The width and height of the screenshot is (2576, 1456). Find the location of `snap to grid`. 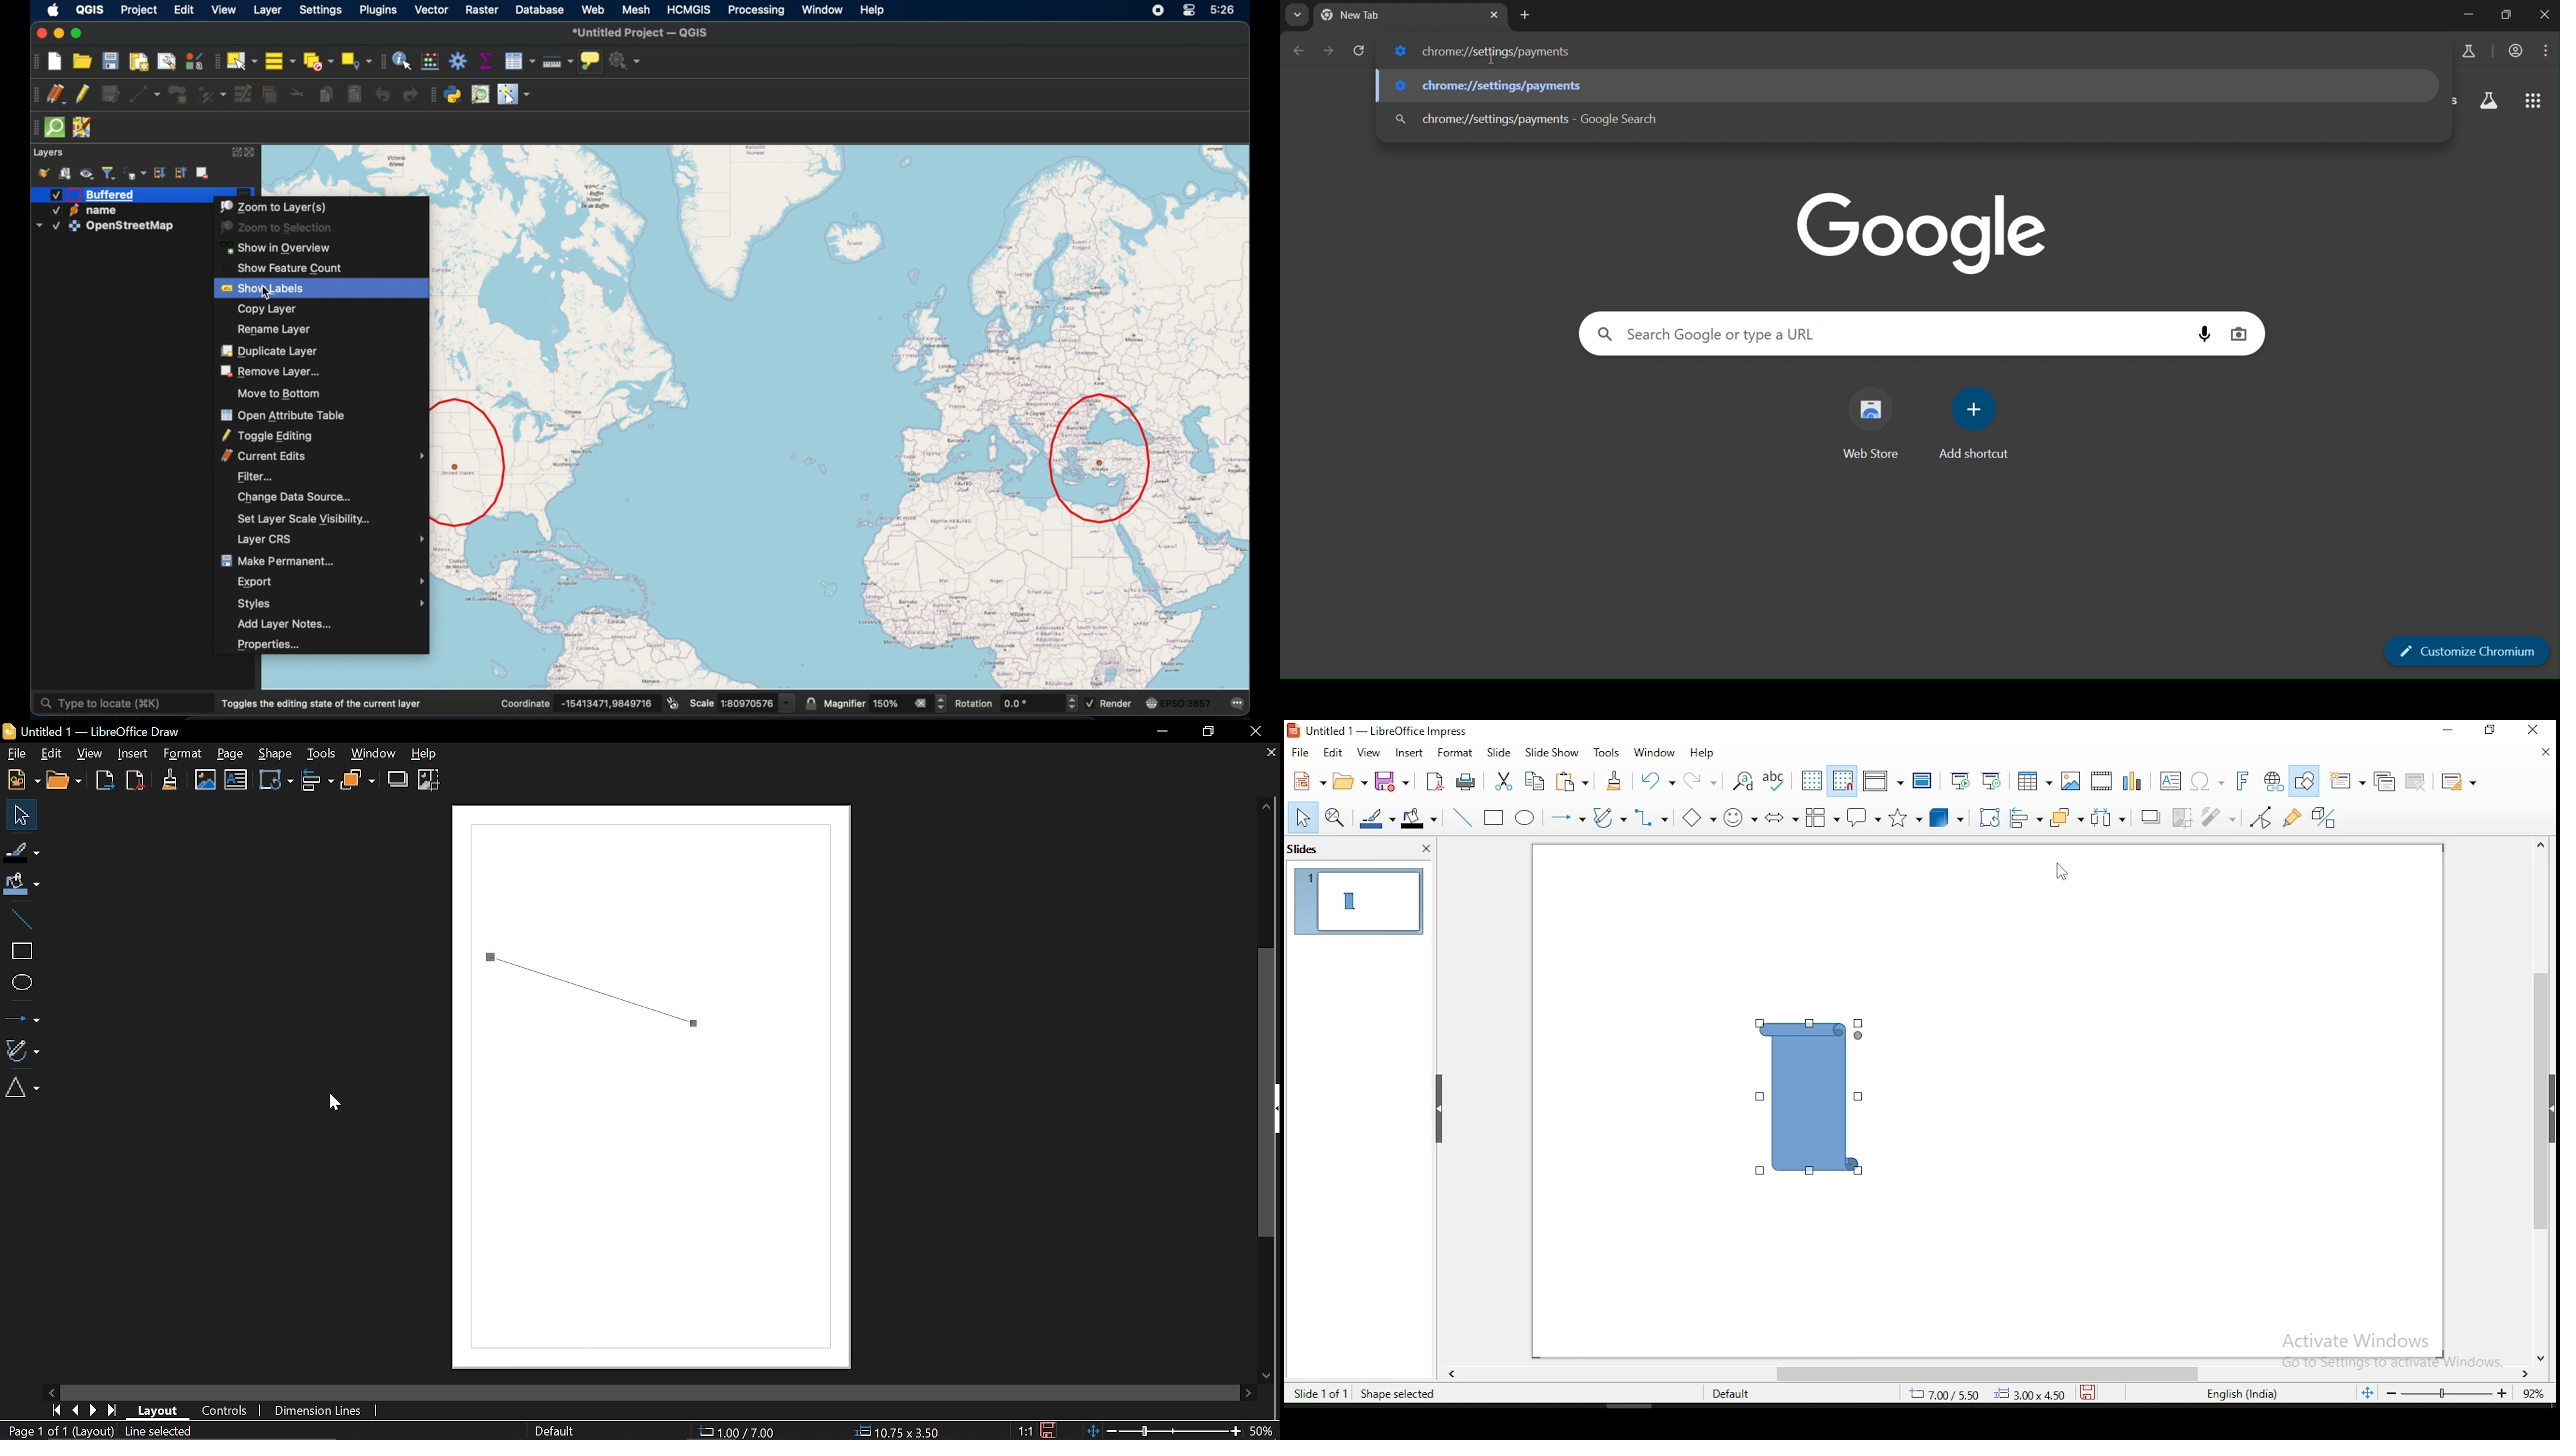

snap to grid is located at coordinates (1842, 782).